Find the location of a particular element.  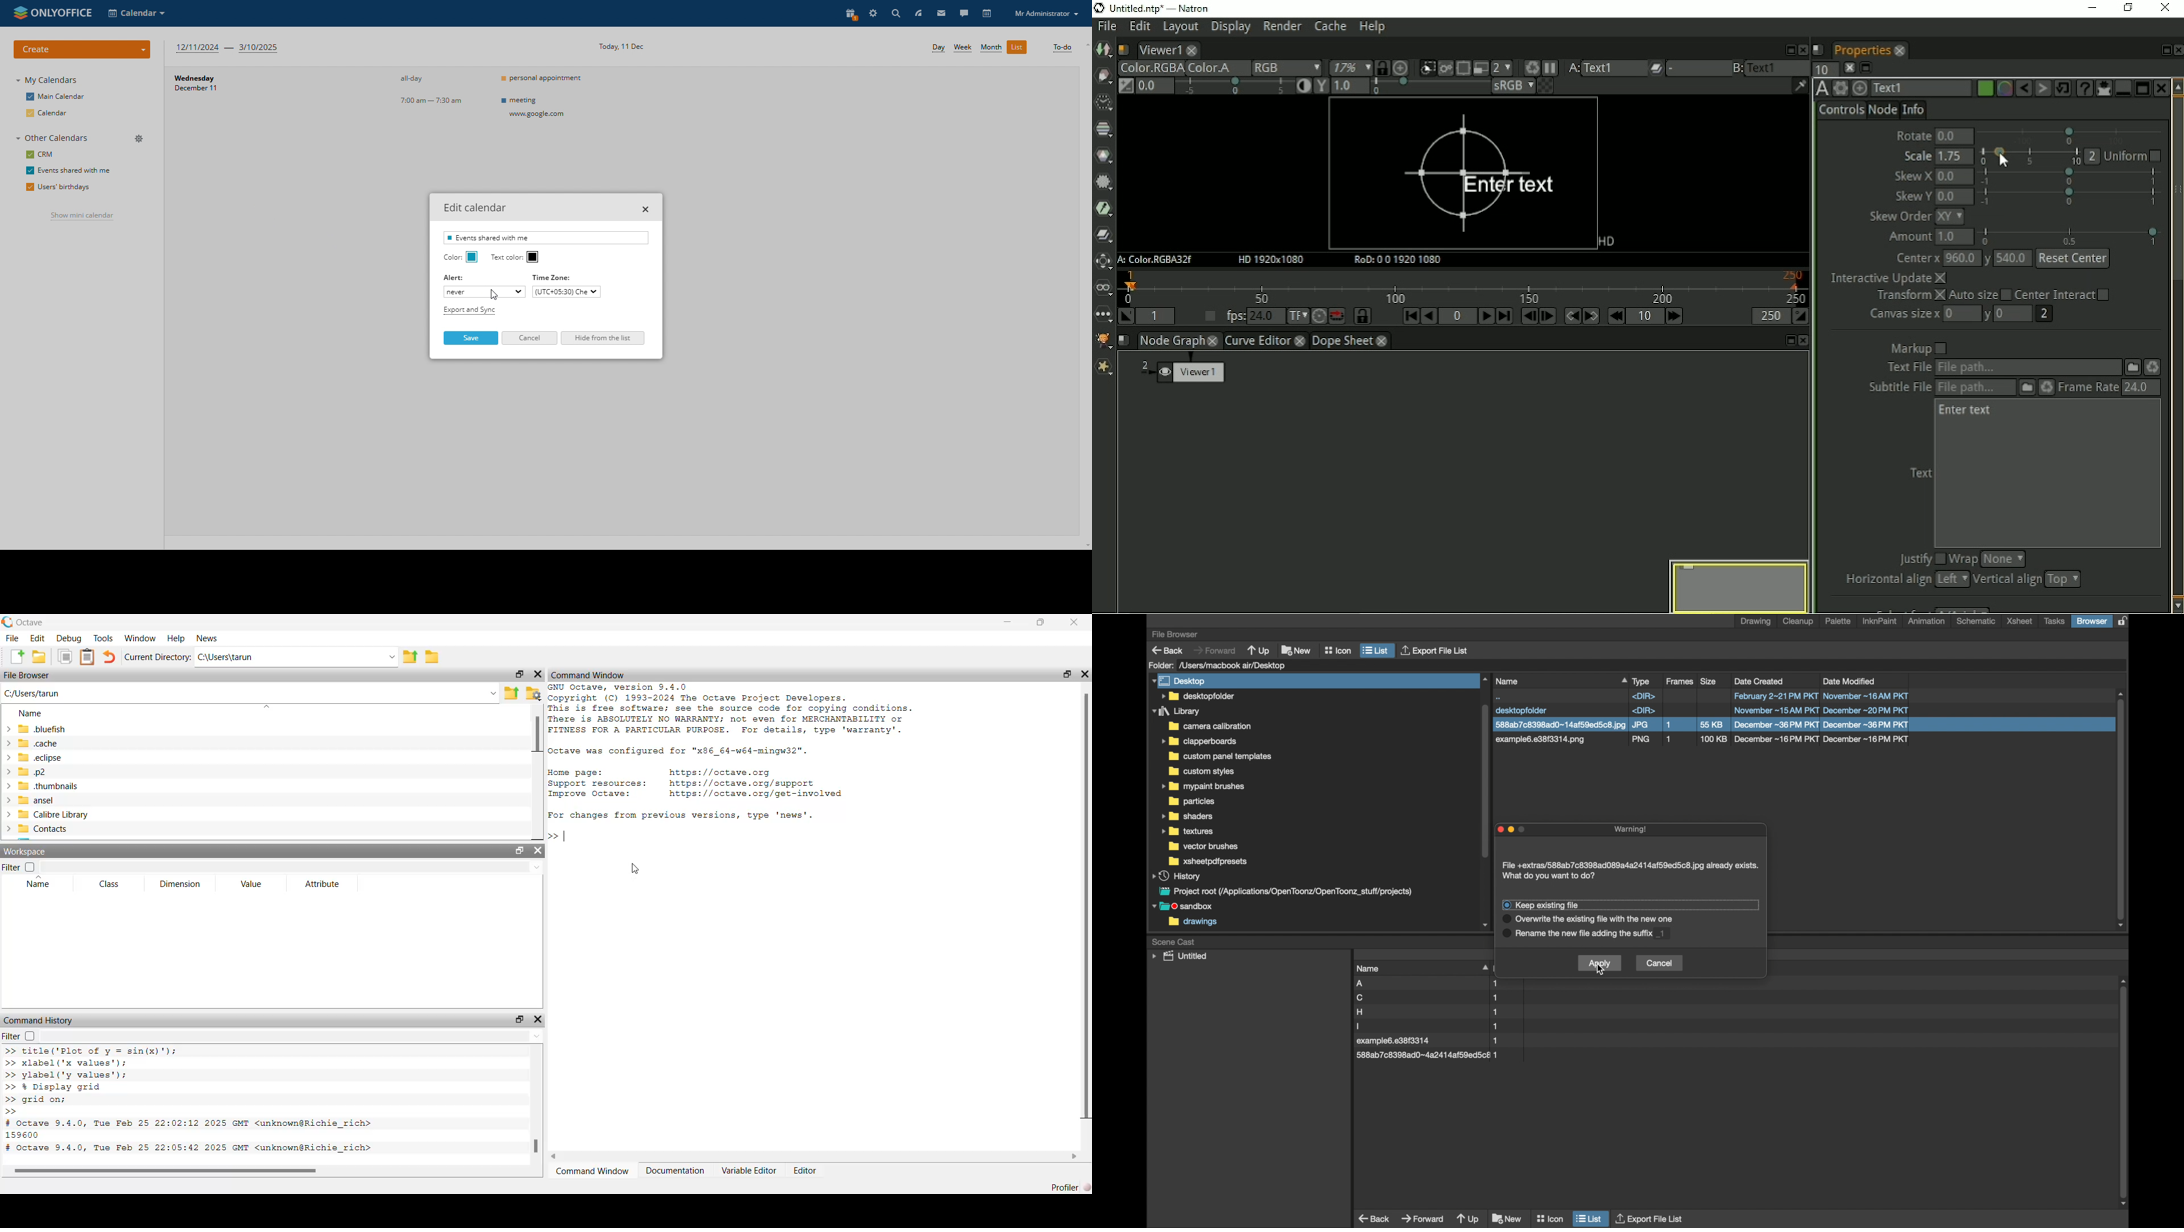

description is located at coordinates (1607, 936).